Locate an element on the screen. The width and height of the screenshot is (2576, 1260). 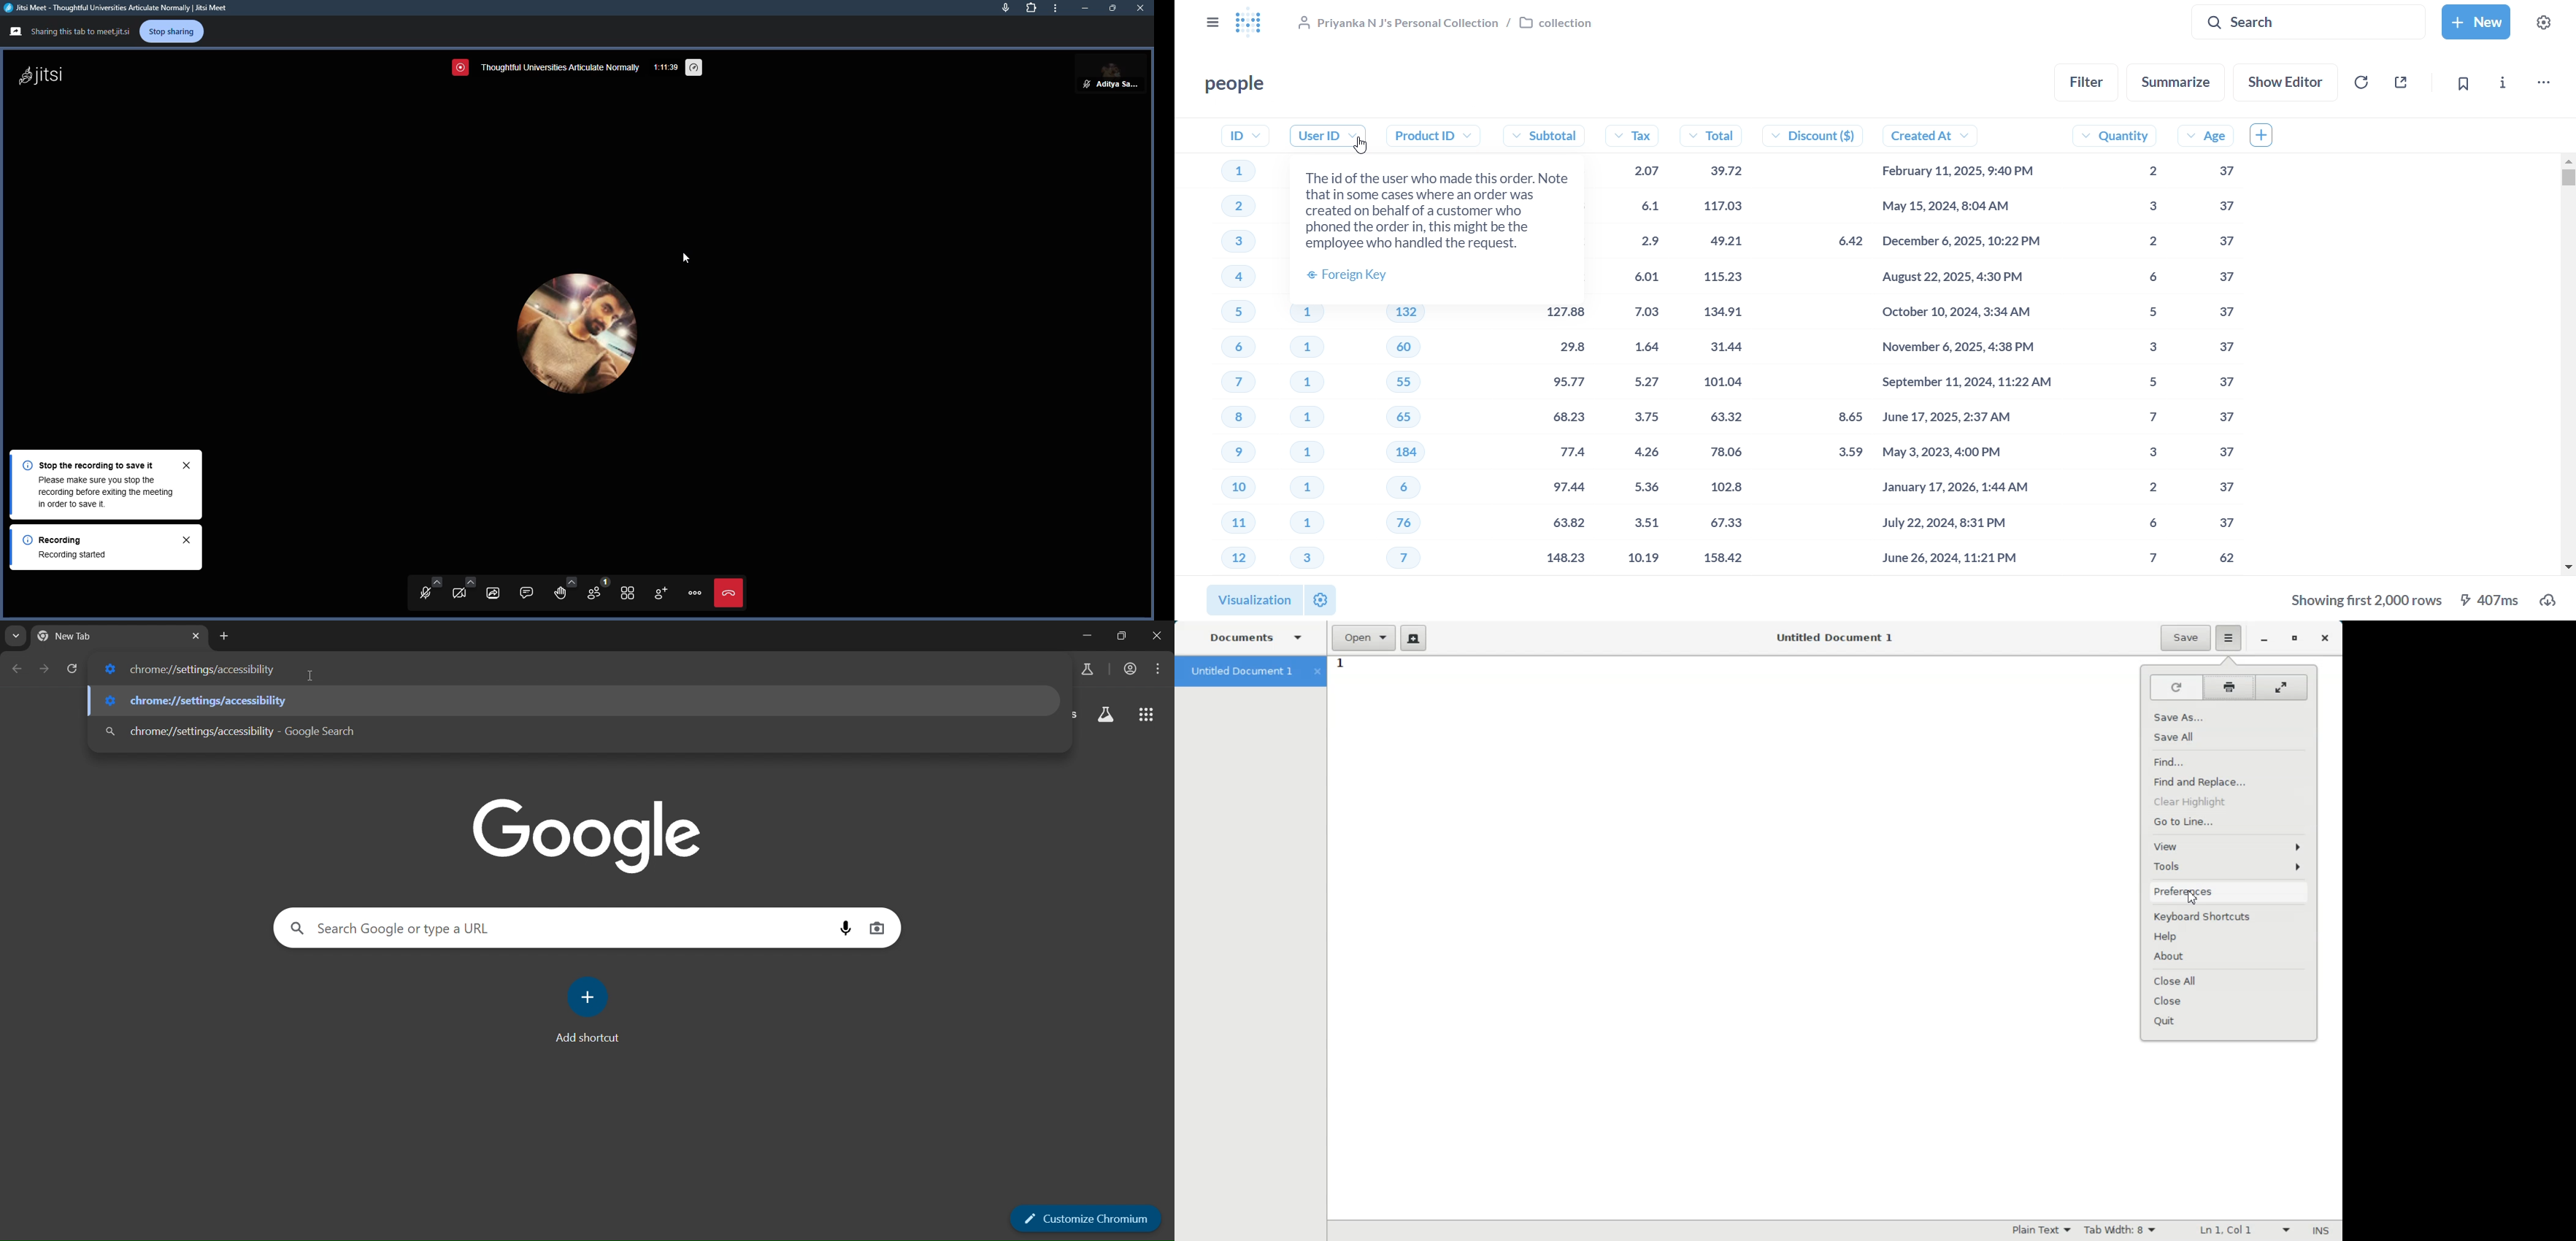
ID's is located at coordinates (1240, 347).